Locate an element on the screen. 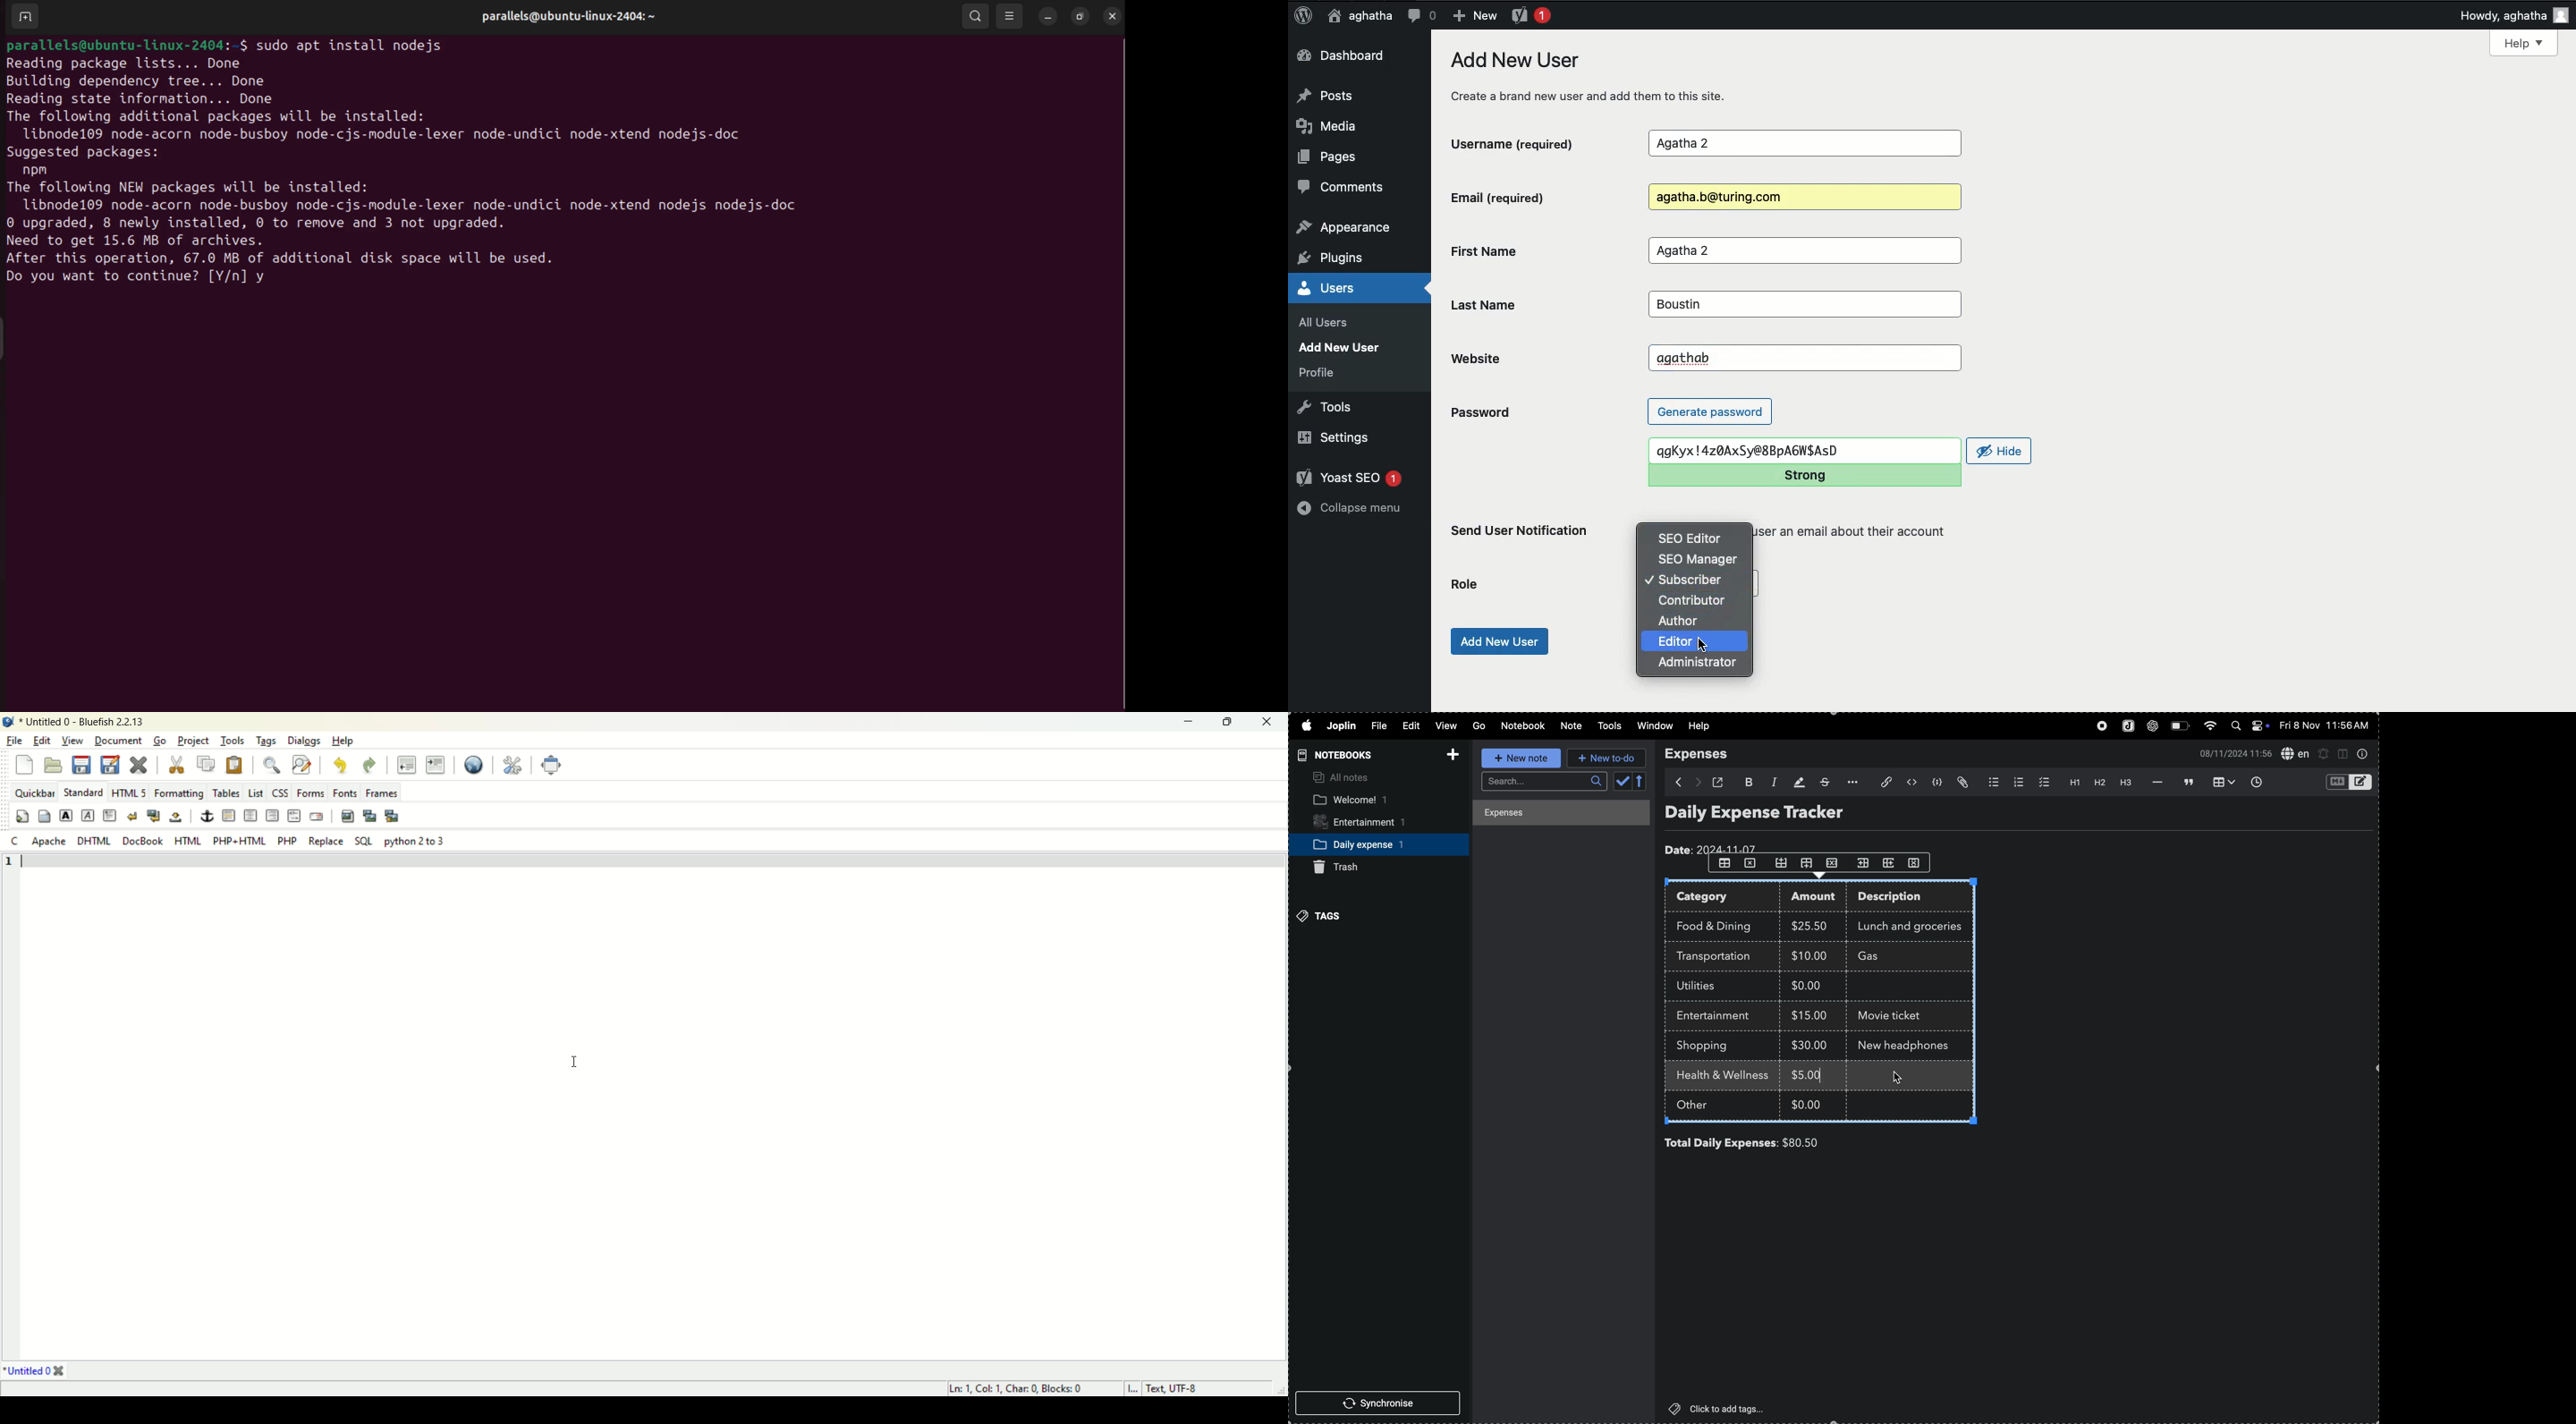 The image size is (2576, 1428). table is located at coordinates (1724, 864).